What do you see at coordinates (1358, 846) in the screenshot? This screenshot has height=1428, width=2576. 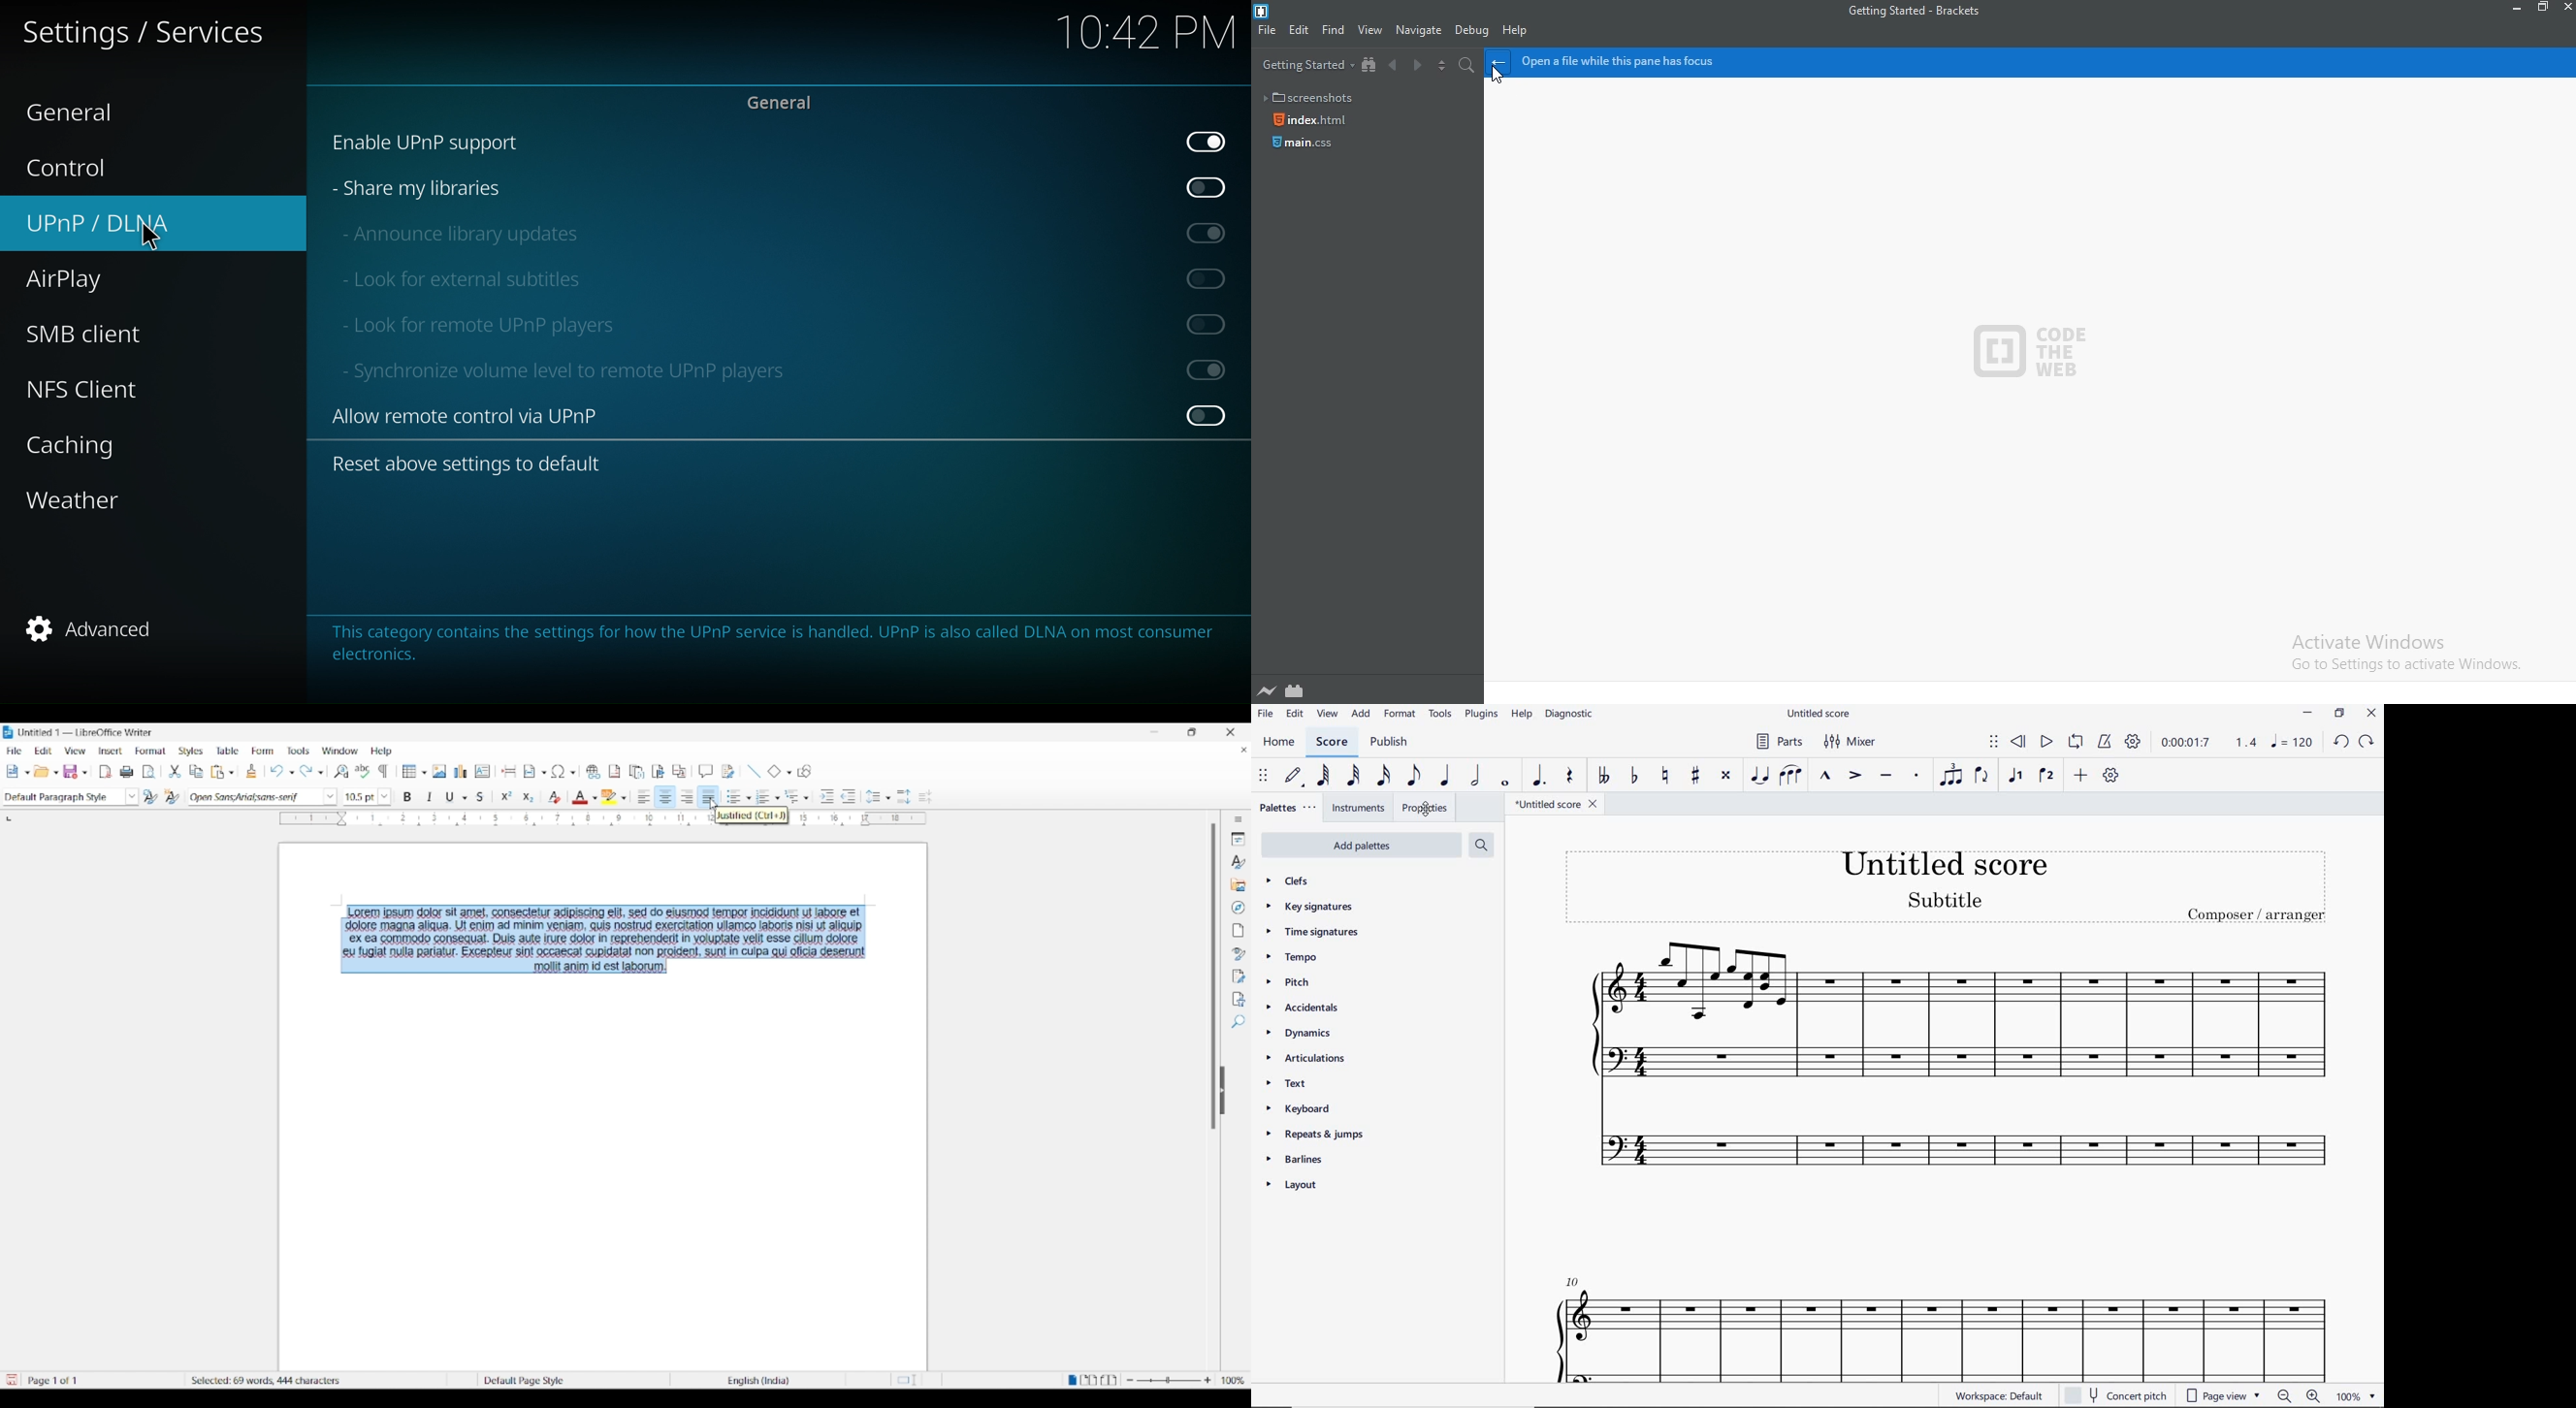 I see `add palettes` at bounding box center [1358, 846].